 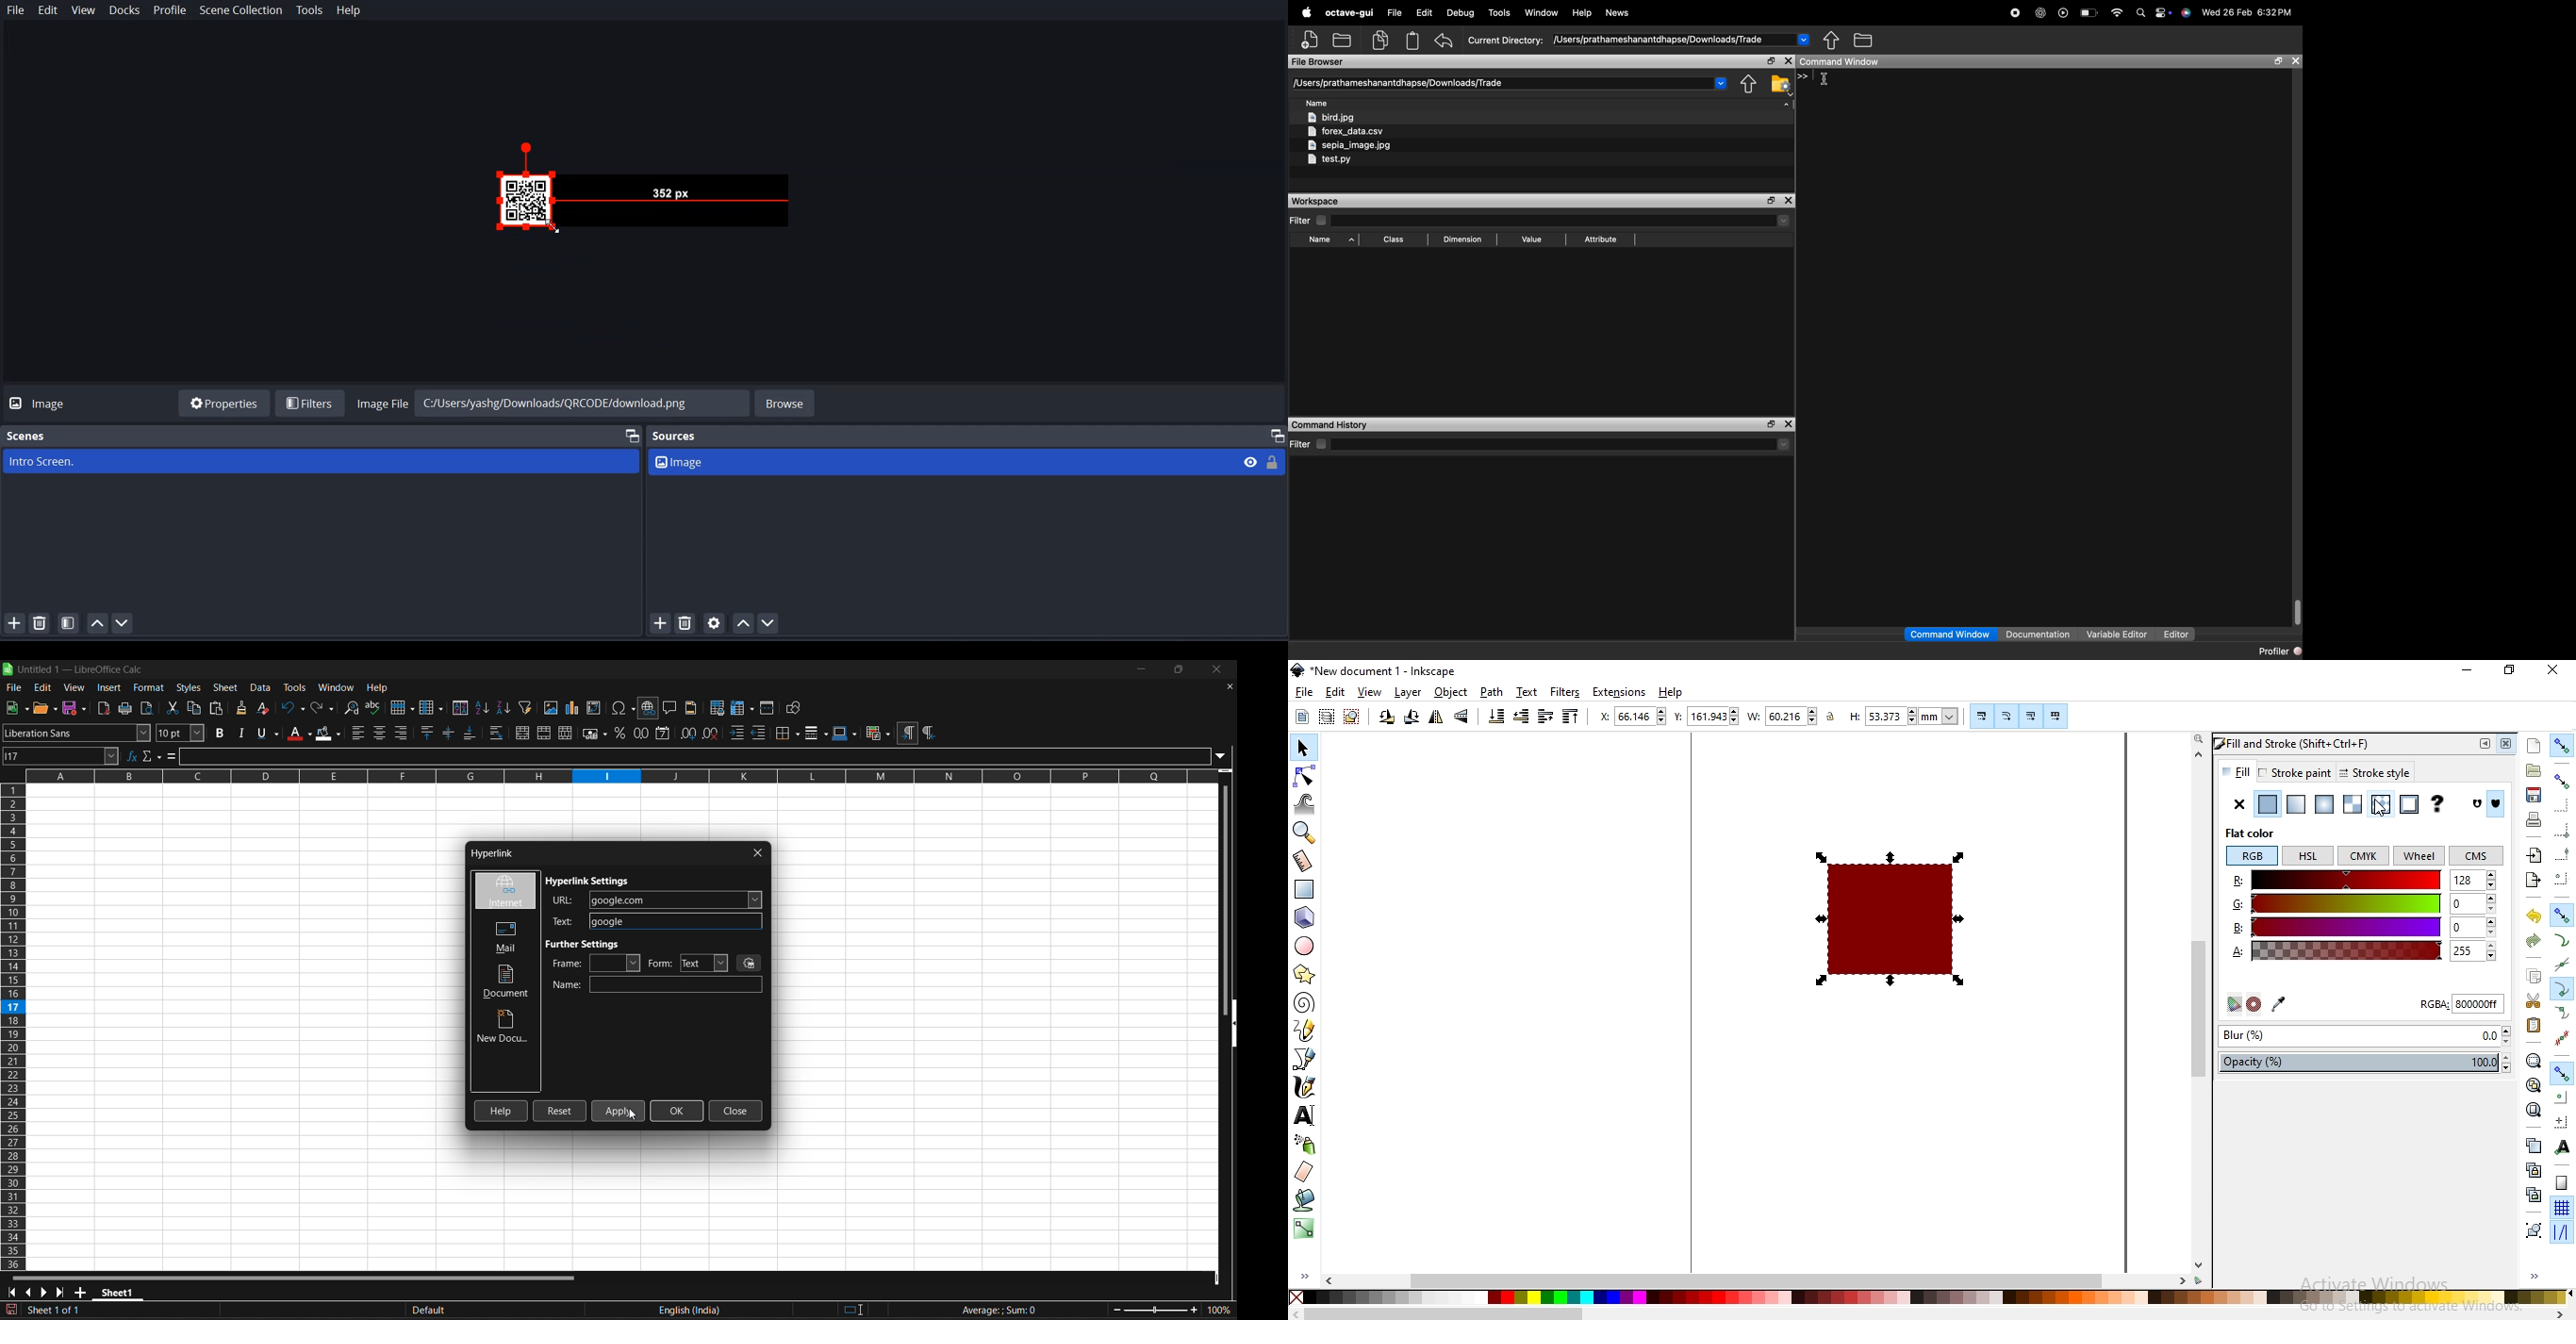 I want to click on Move Scene Up, so click(x=97, y=623).